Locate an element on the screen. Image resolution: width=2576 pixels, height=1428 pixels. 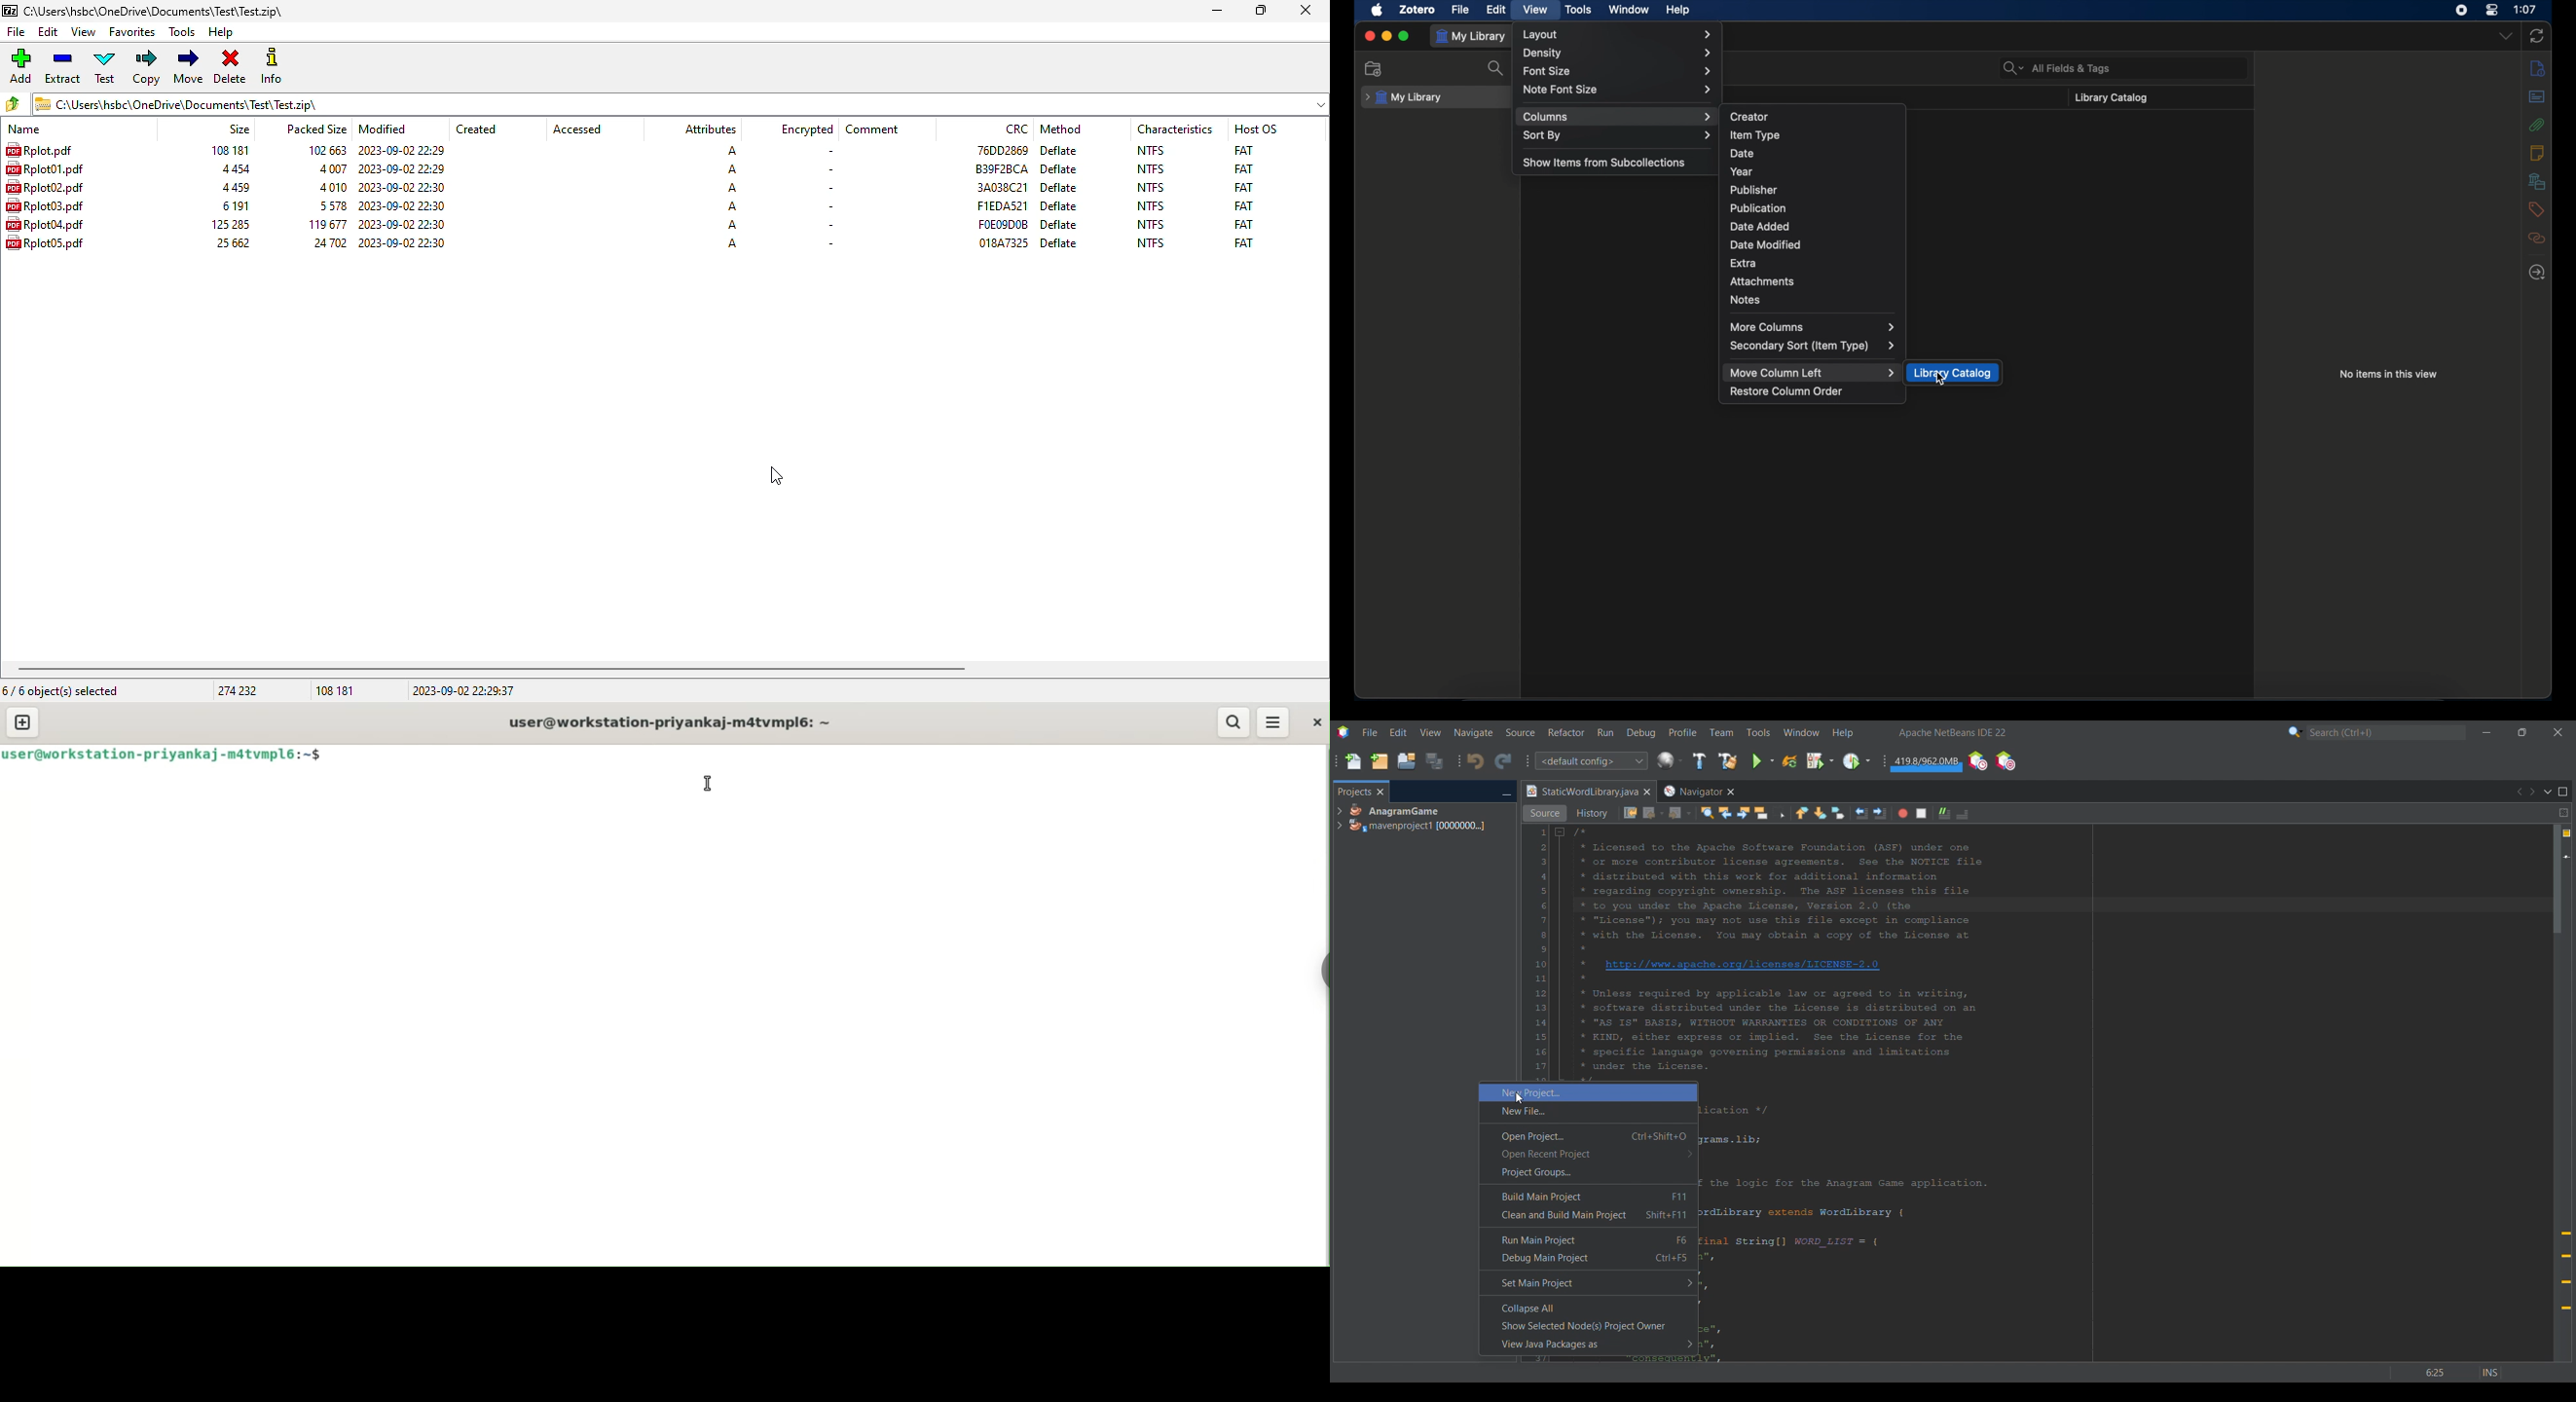
FAT is located at coordinates (1243, 168).